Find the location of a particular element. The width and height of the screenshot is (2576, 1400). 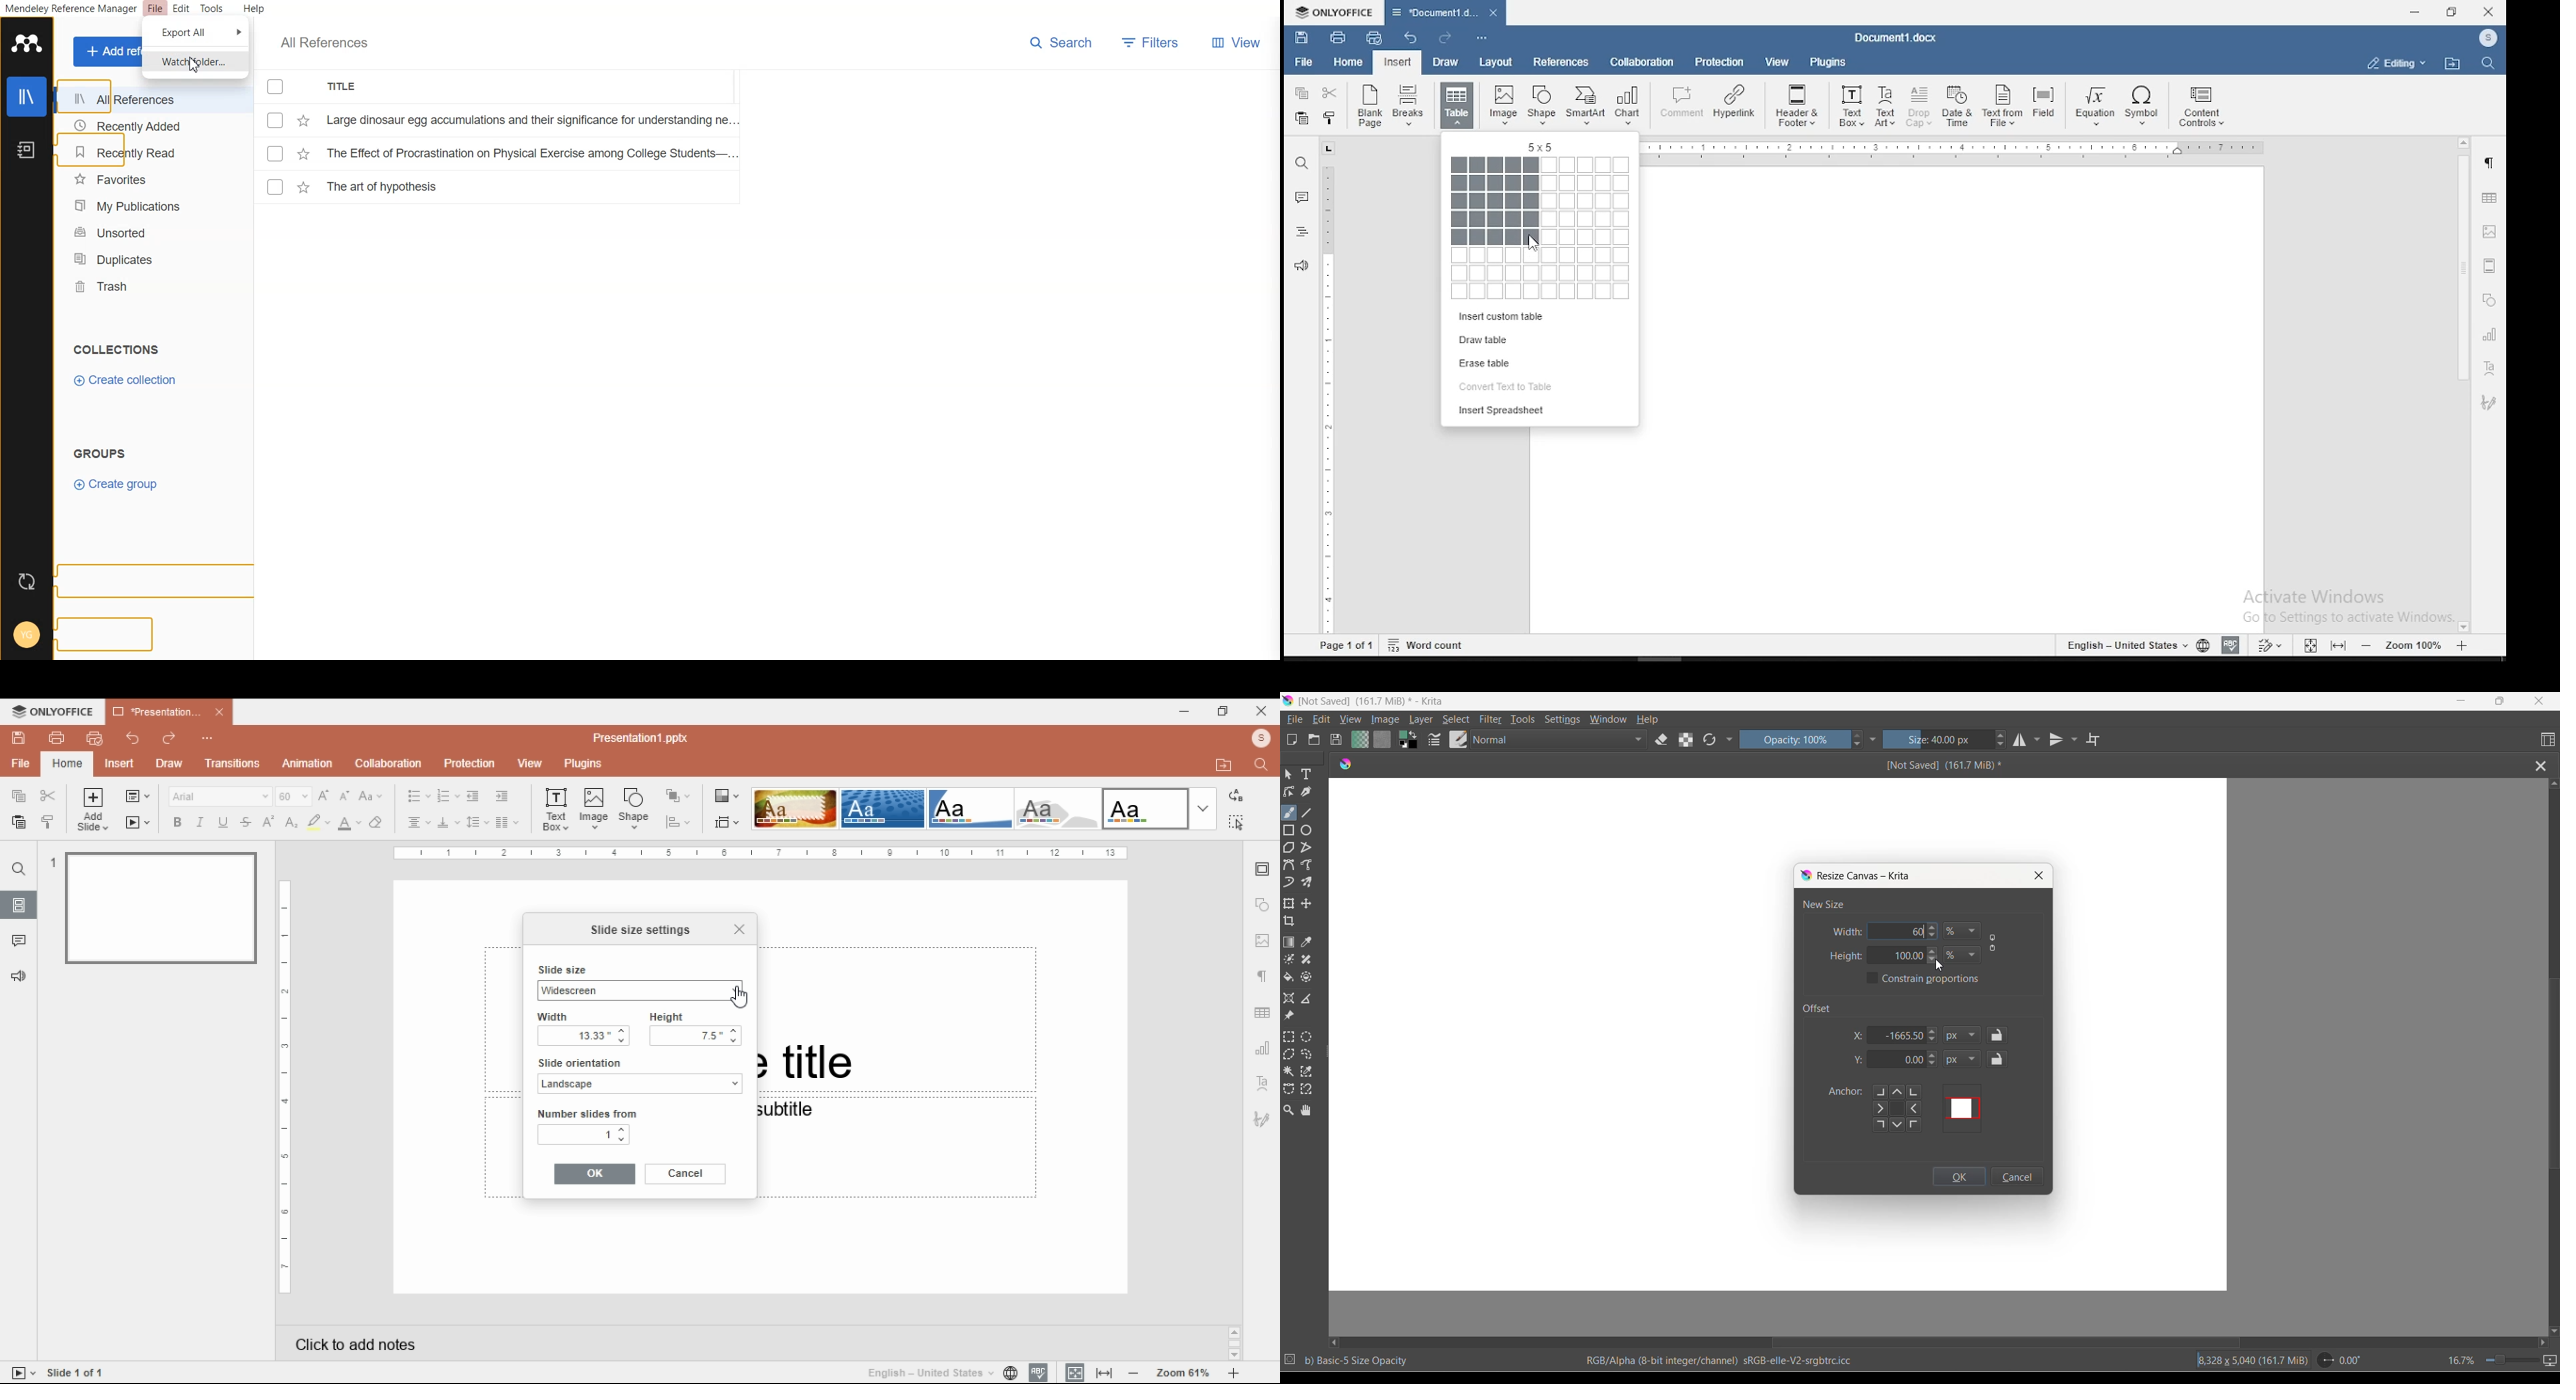

scroll left button is located at coordinates (1337, 1341).